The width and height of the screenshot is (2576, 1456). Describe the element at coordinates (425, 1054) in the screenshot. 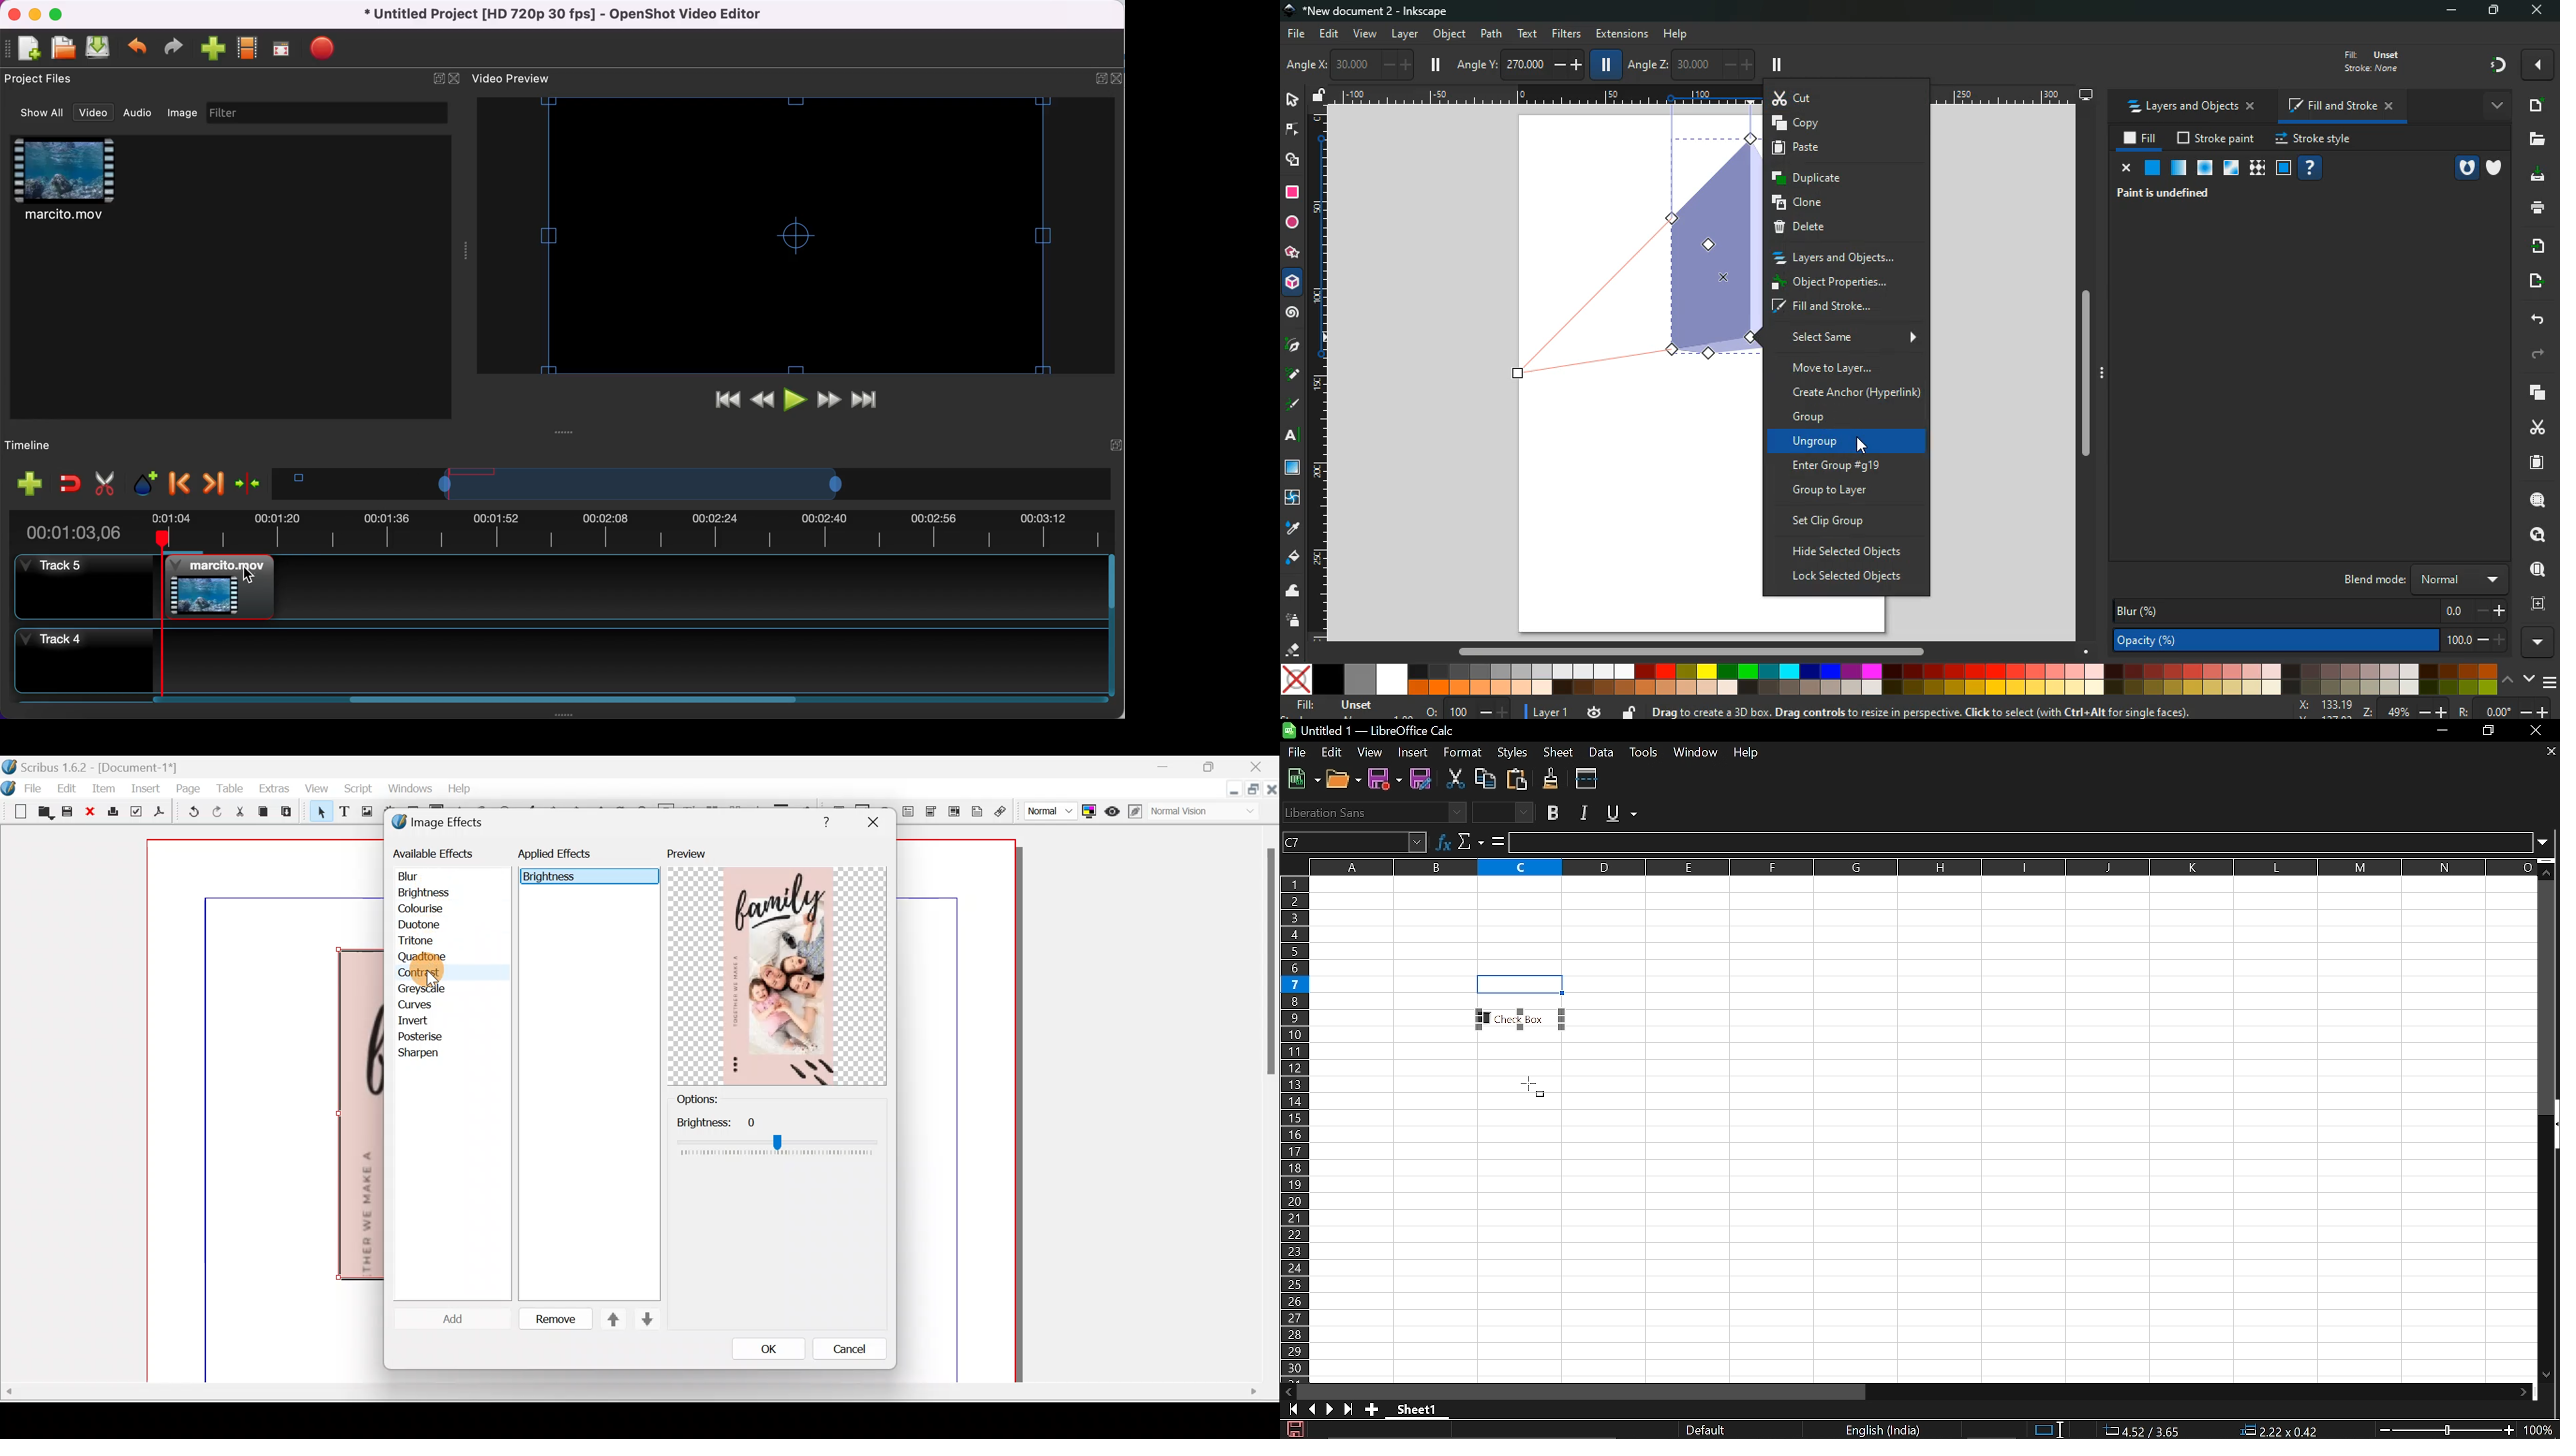

I see `Sharpen` at that location.